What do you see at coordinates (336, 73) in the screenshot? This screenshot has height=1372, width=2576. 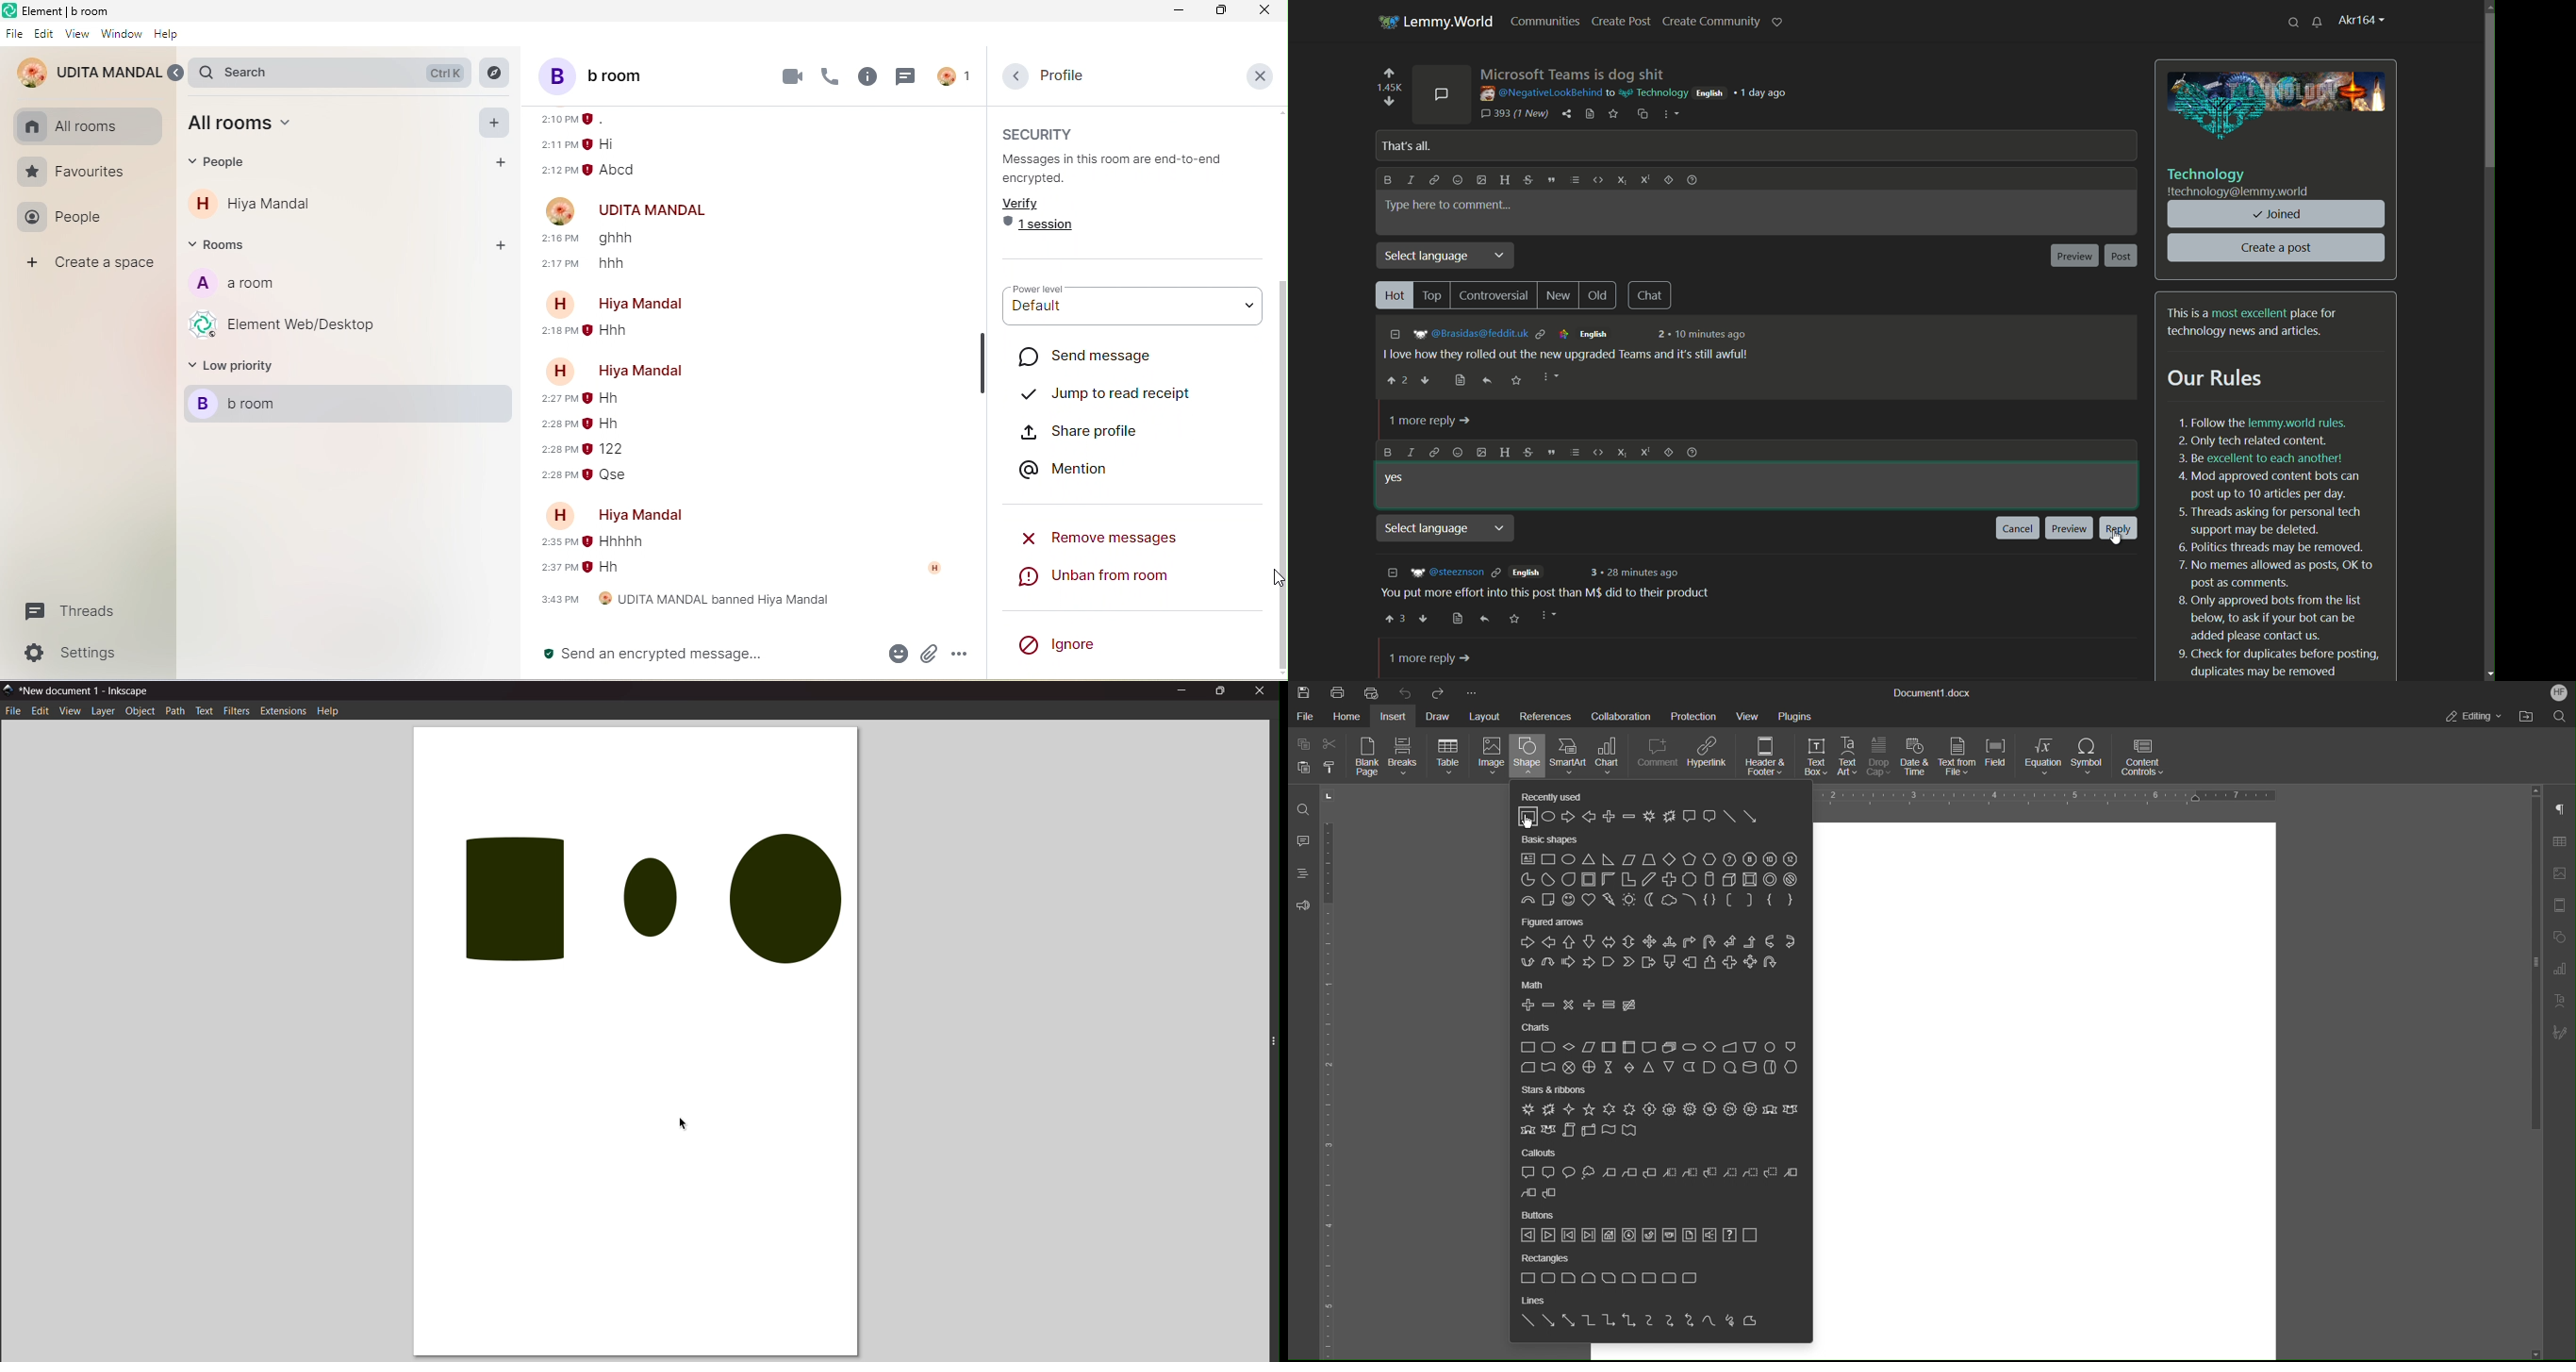 I see `search` at bounding box center [336, 73].